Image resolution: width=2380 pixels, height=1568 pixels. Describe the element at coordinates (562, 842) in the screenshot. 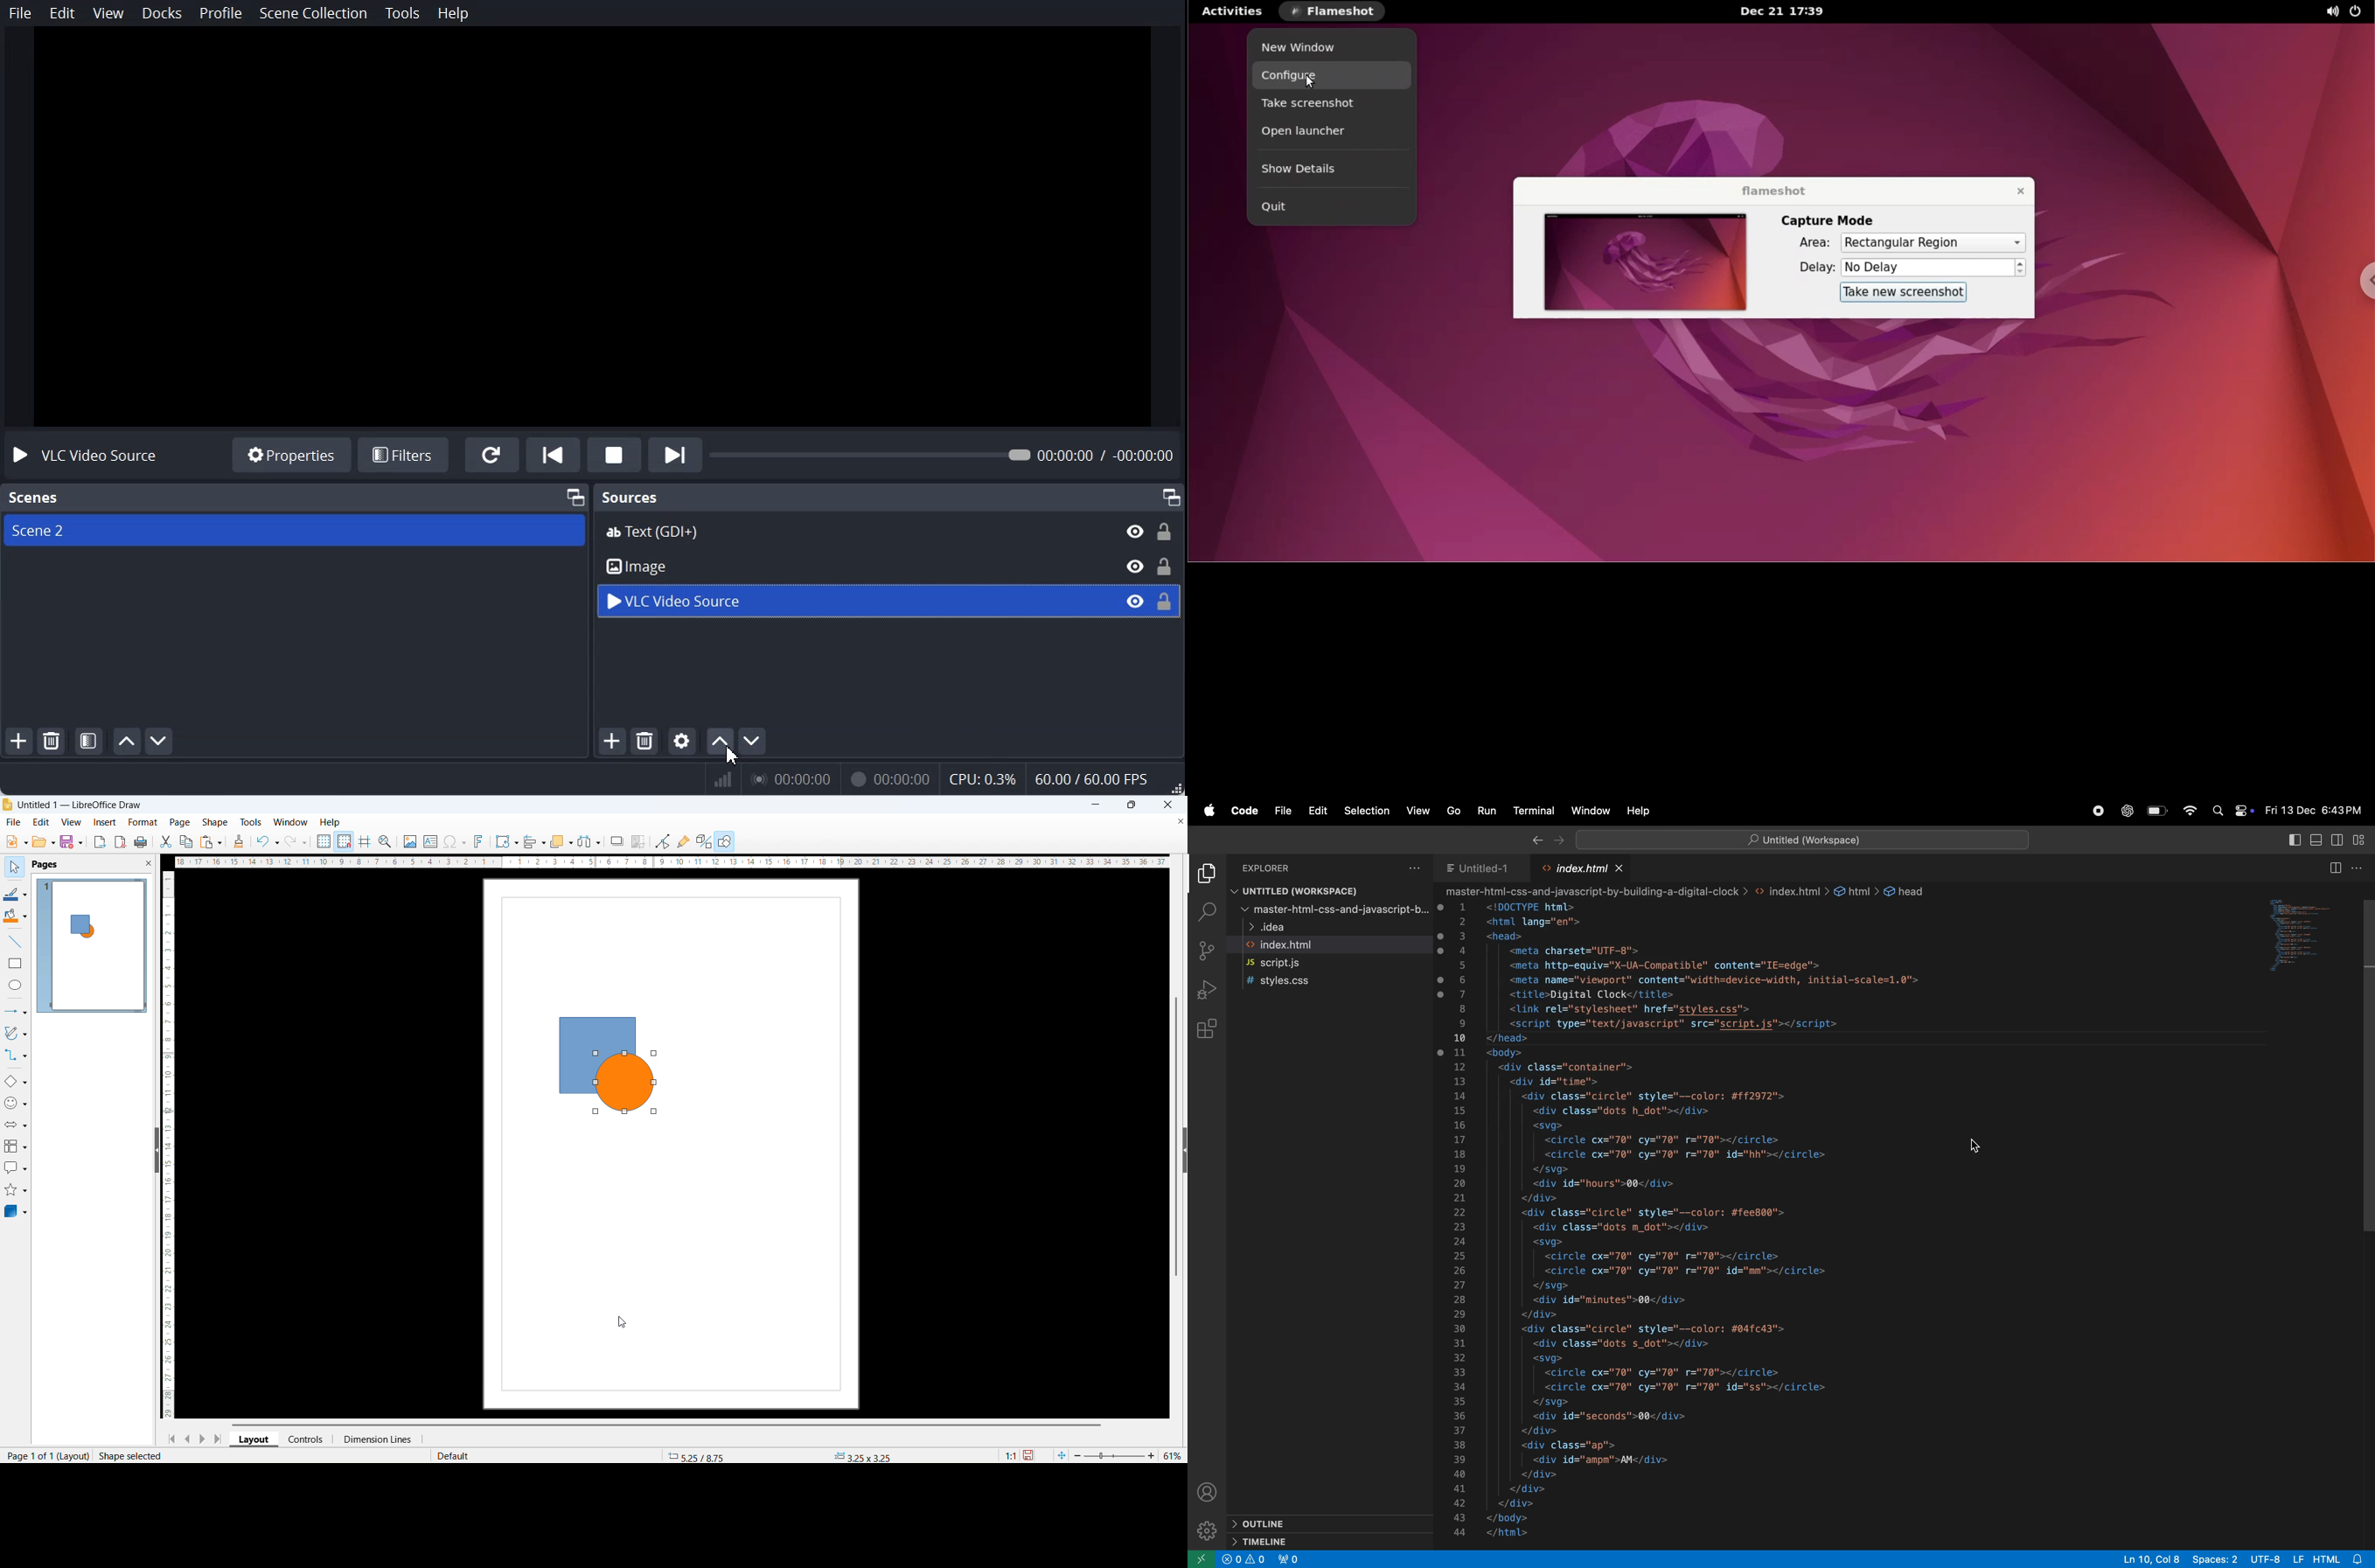

I see `arrange` at that location.